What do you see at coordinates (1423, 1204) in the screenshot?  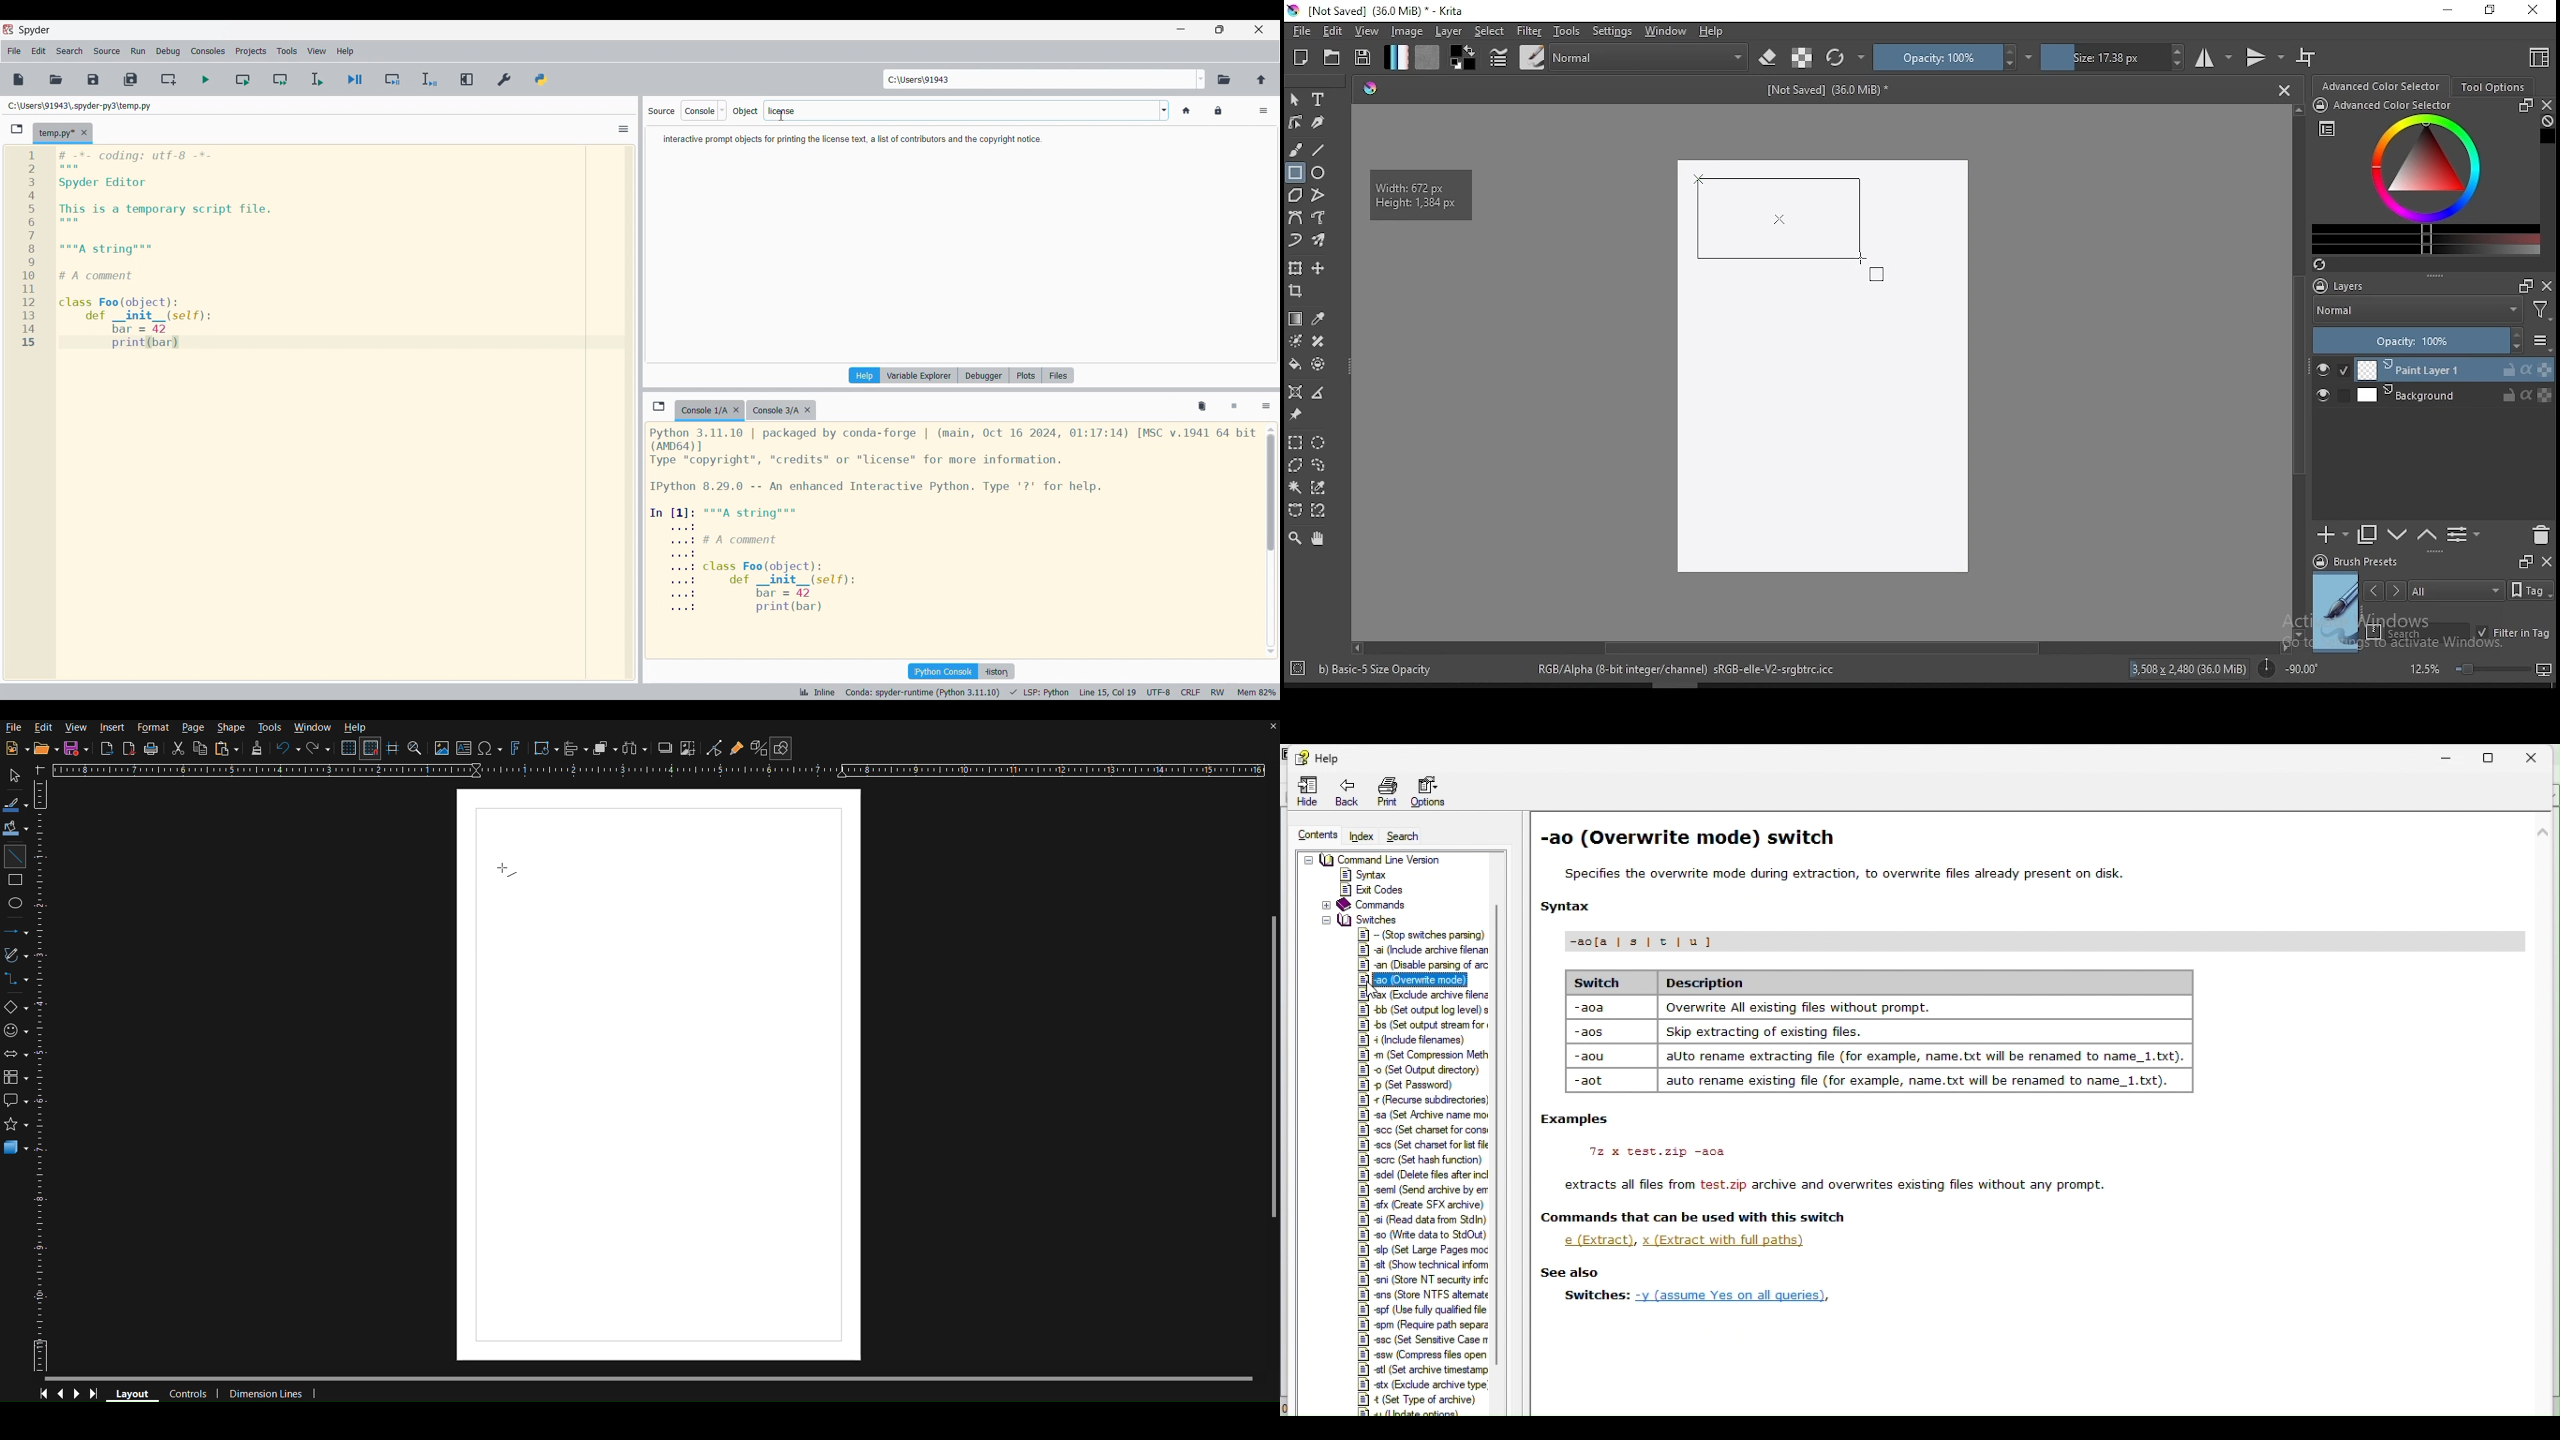 I see `1&8] ofx Create SFX archive)` at bounding box center [1423, 1204].